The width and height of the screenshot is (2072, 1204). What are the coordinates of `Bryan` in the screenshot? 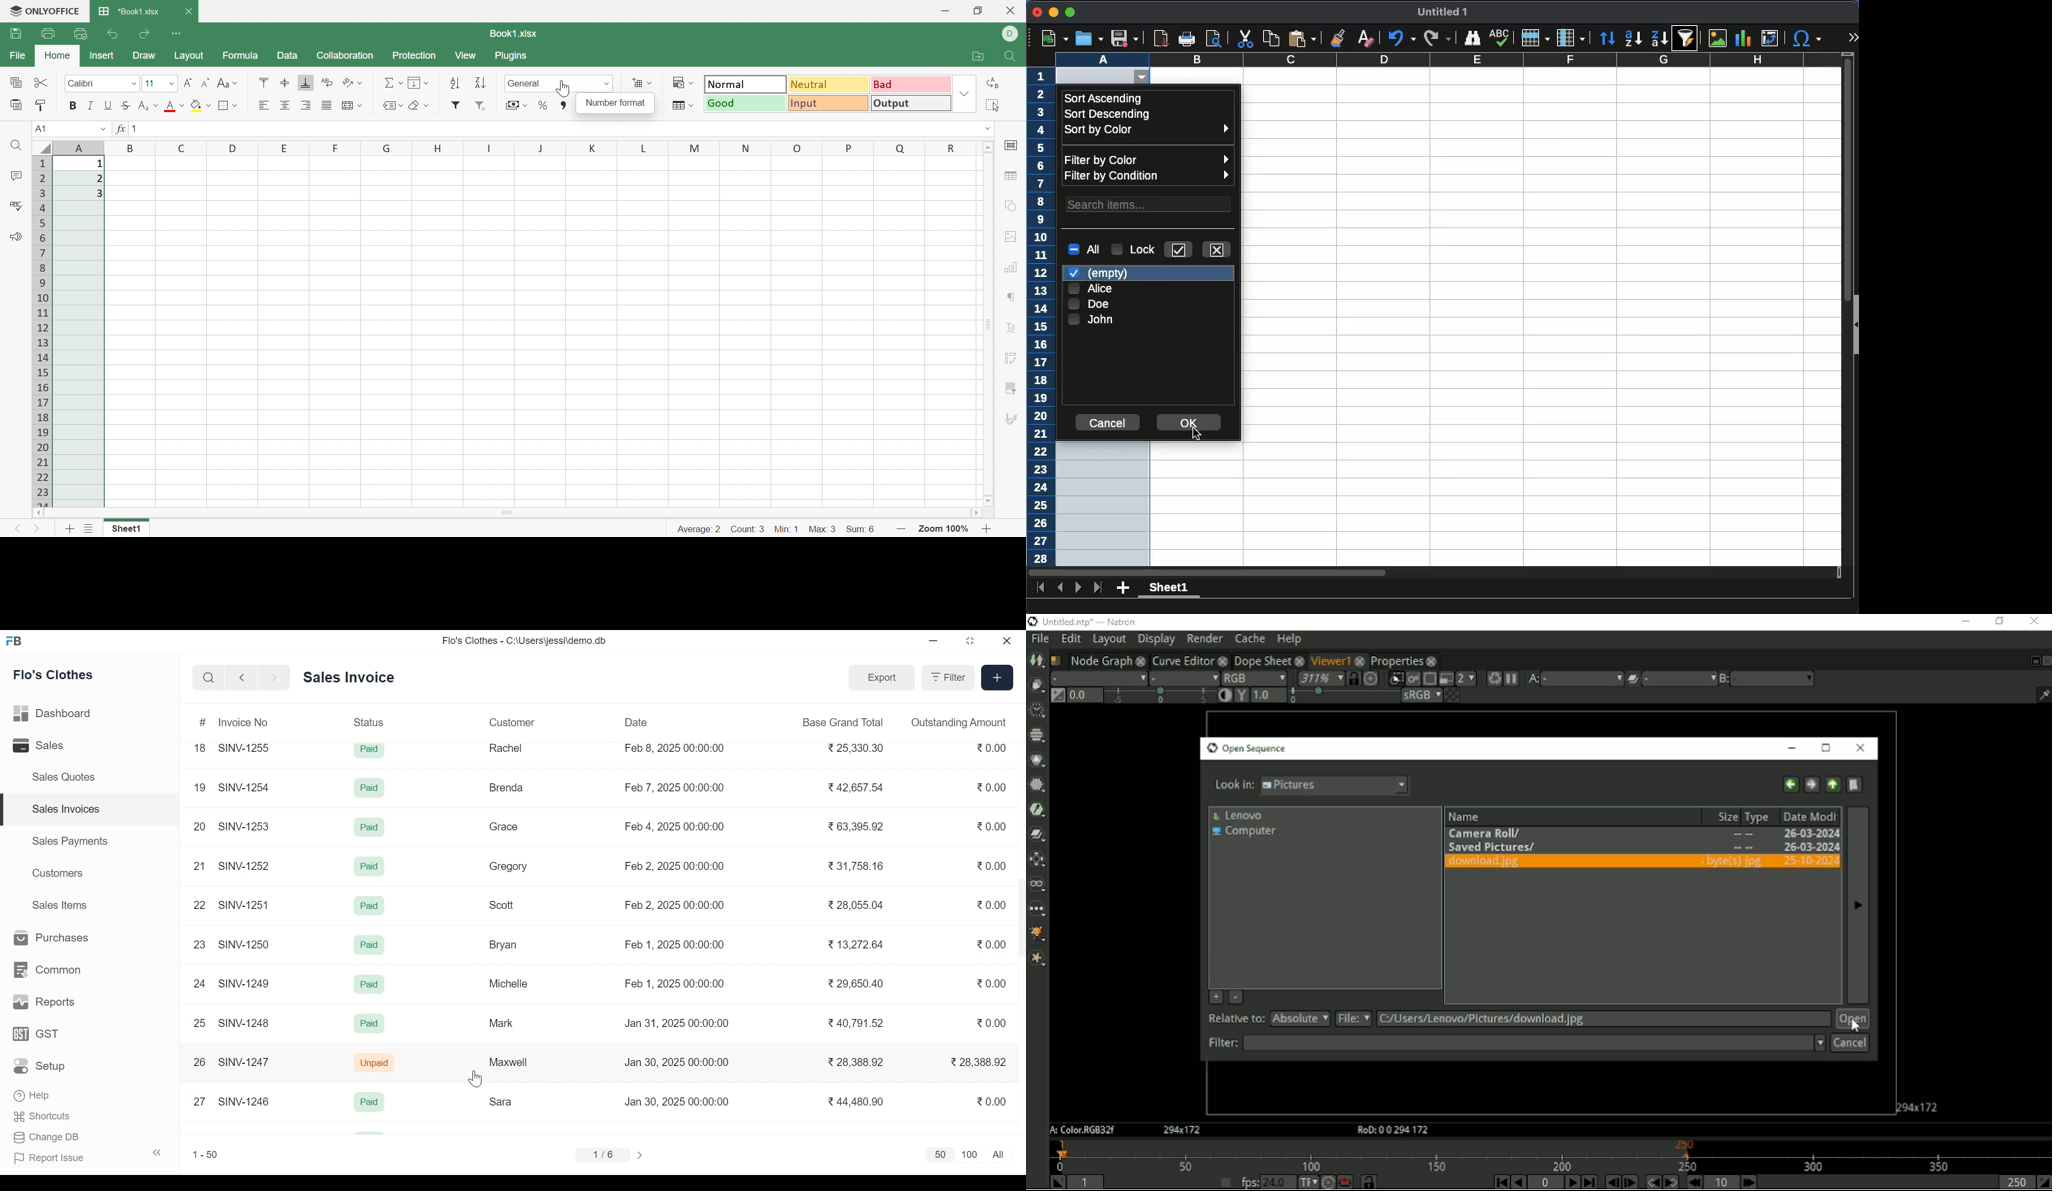 It's located at (505, 945).